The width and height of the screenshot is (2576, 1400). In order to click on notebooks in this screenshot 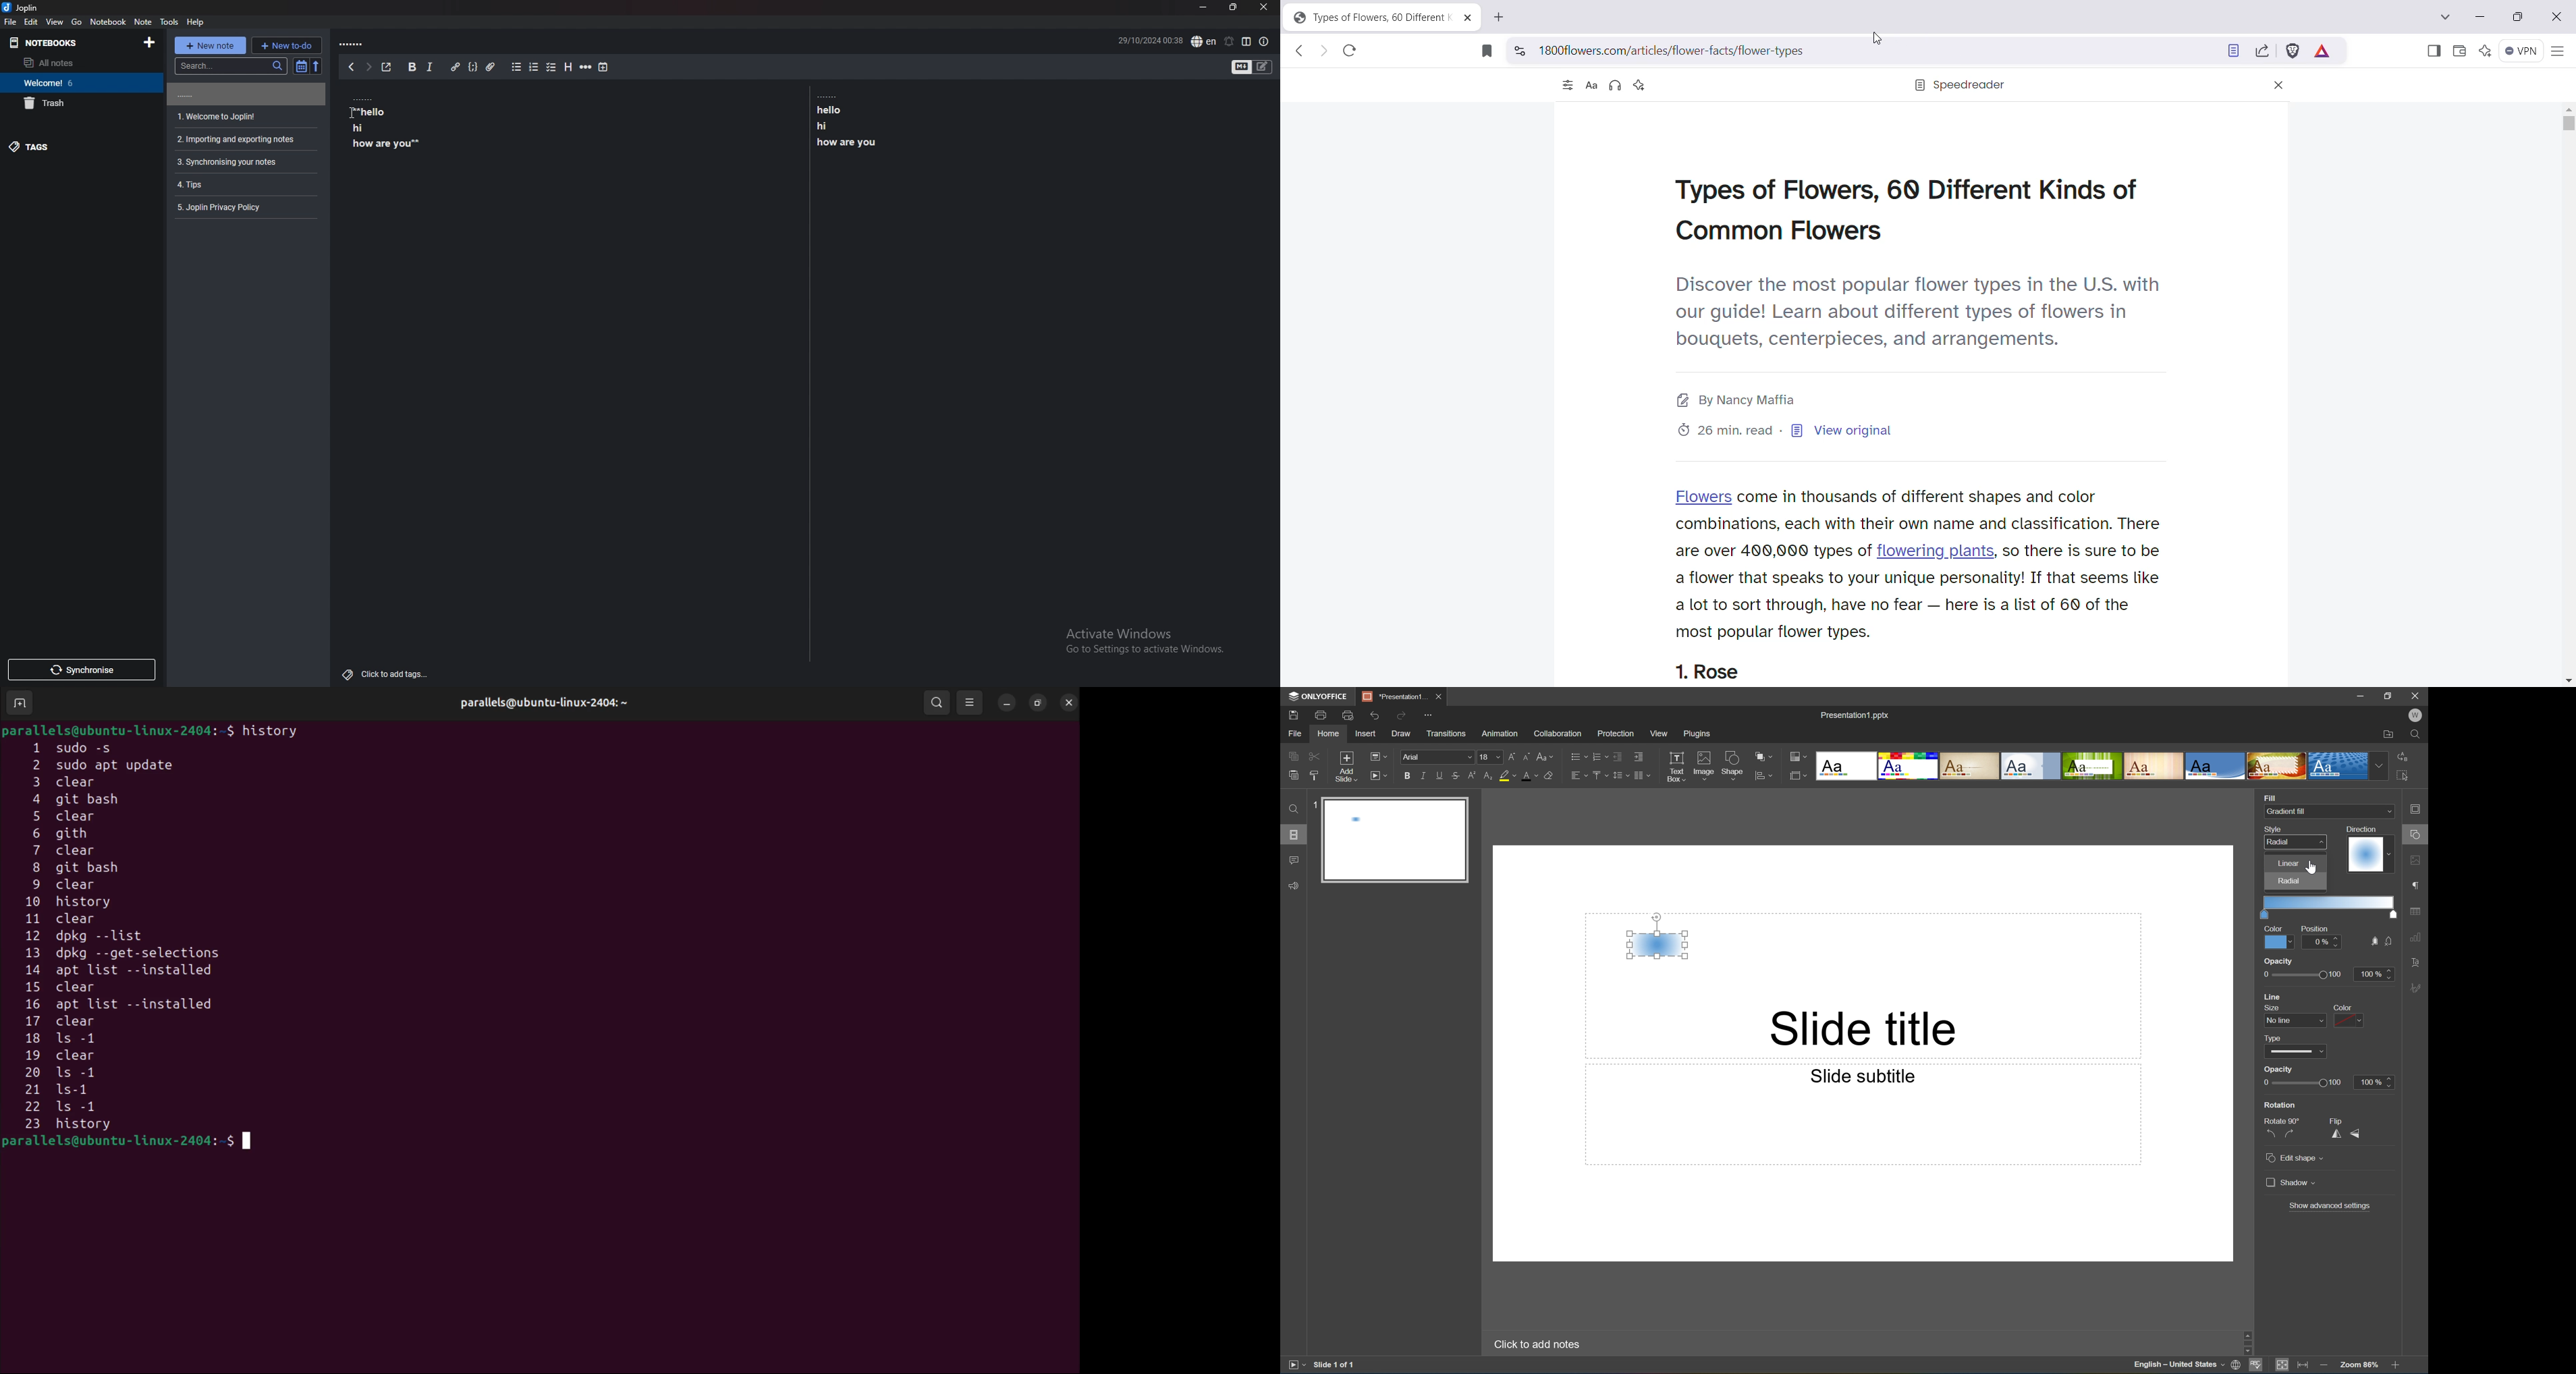, I will do `click(70, 43)`.